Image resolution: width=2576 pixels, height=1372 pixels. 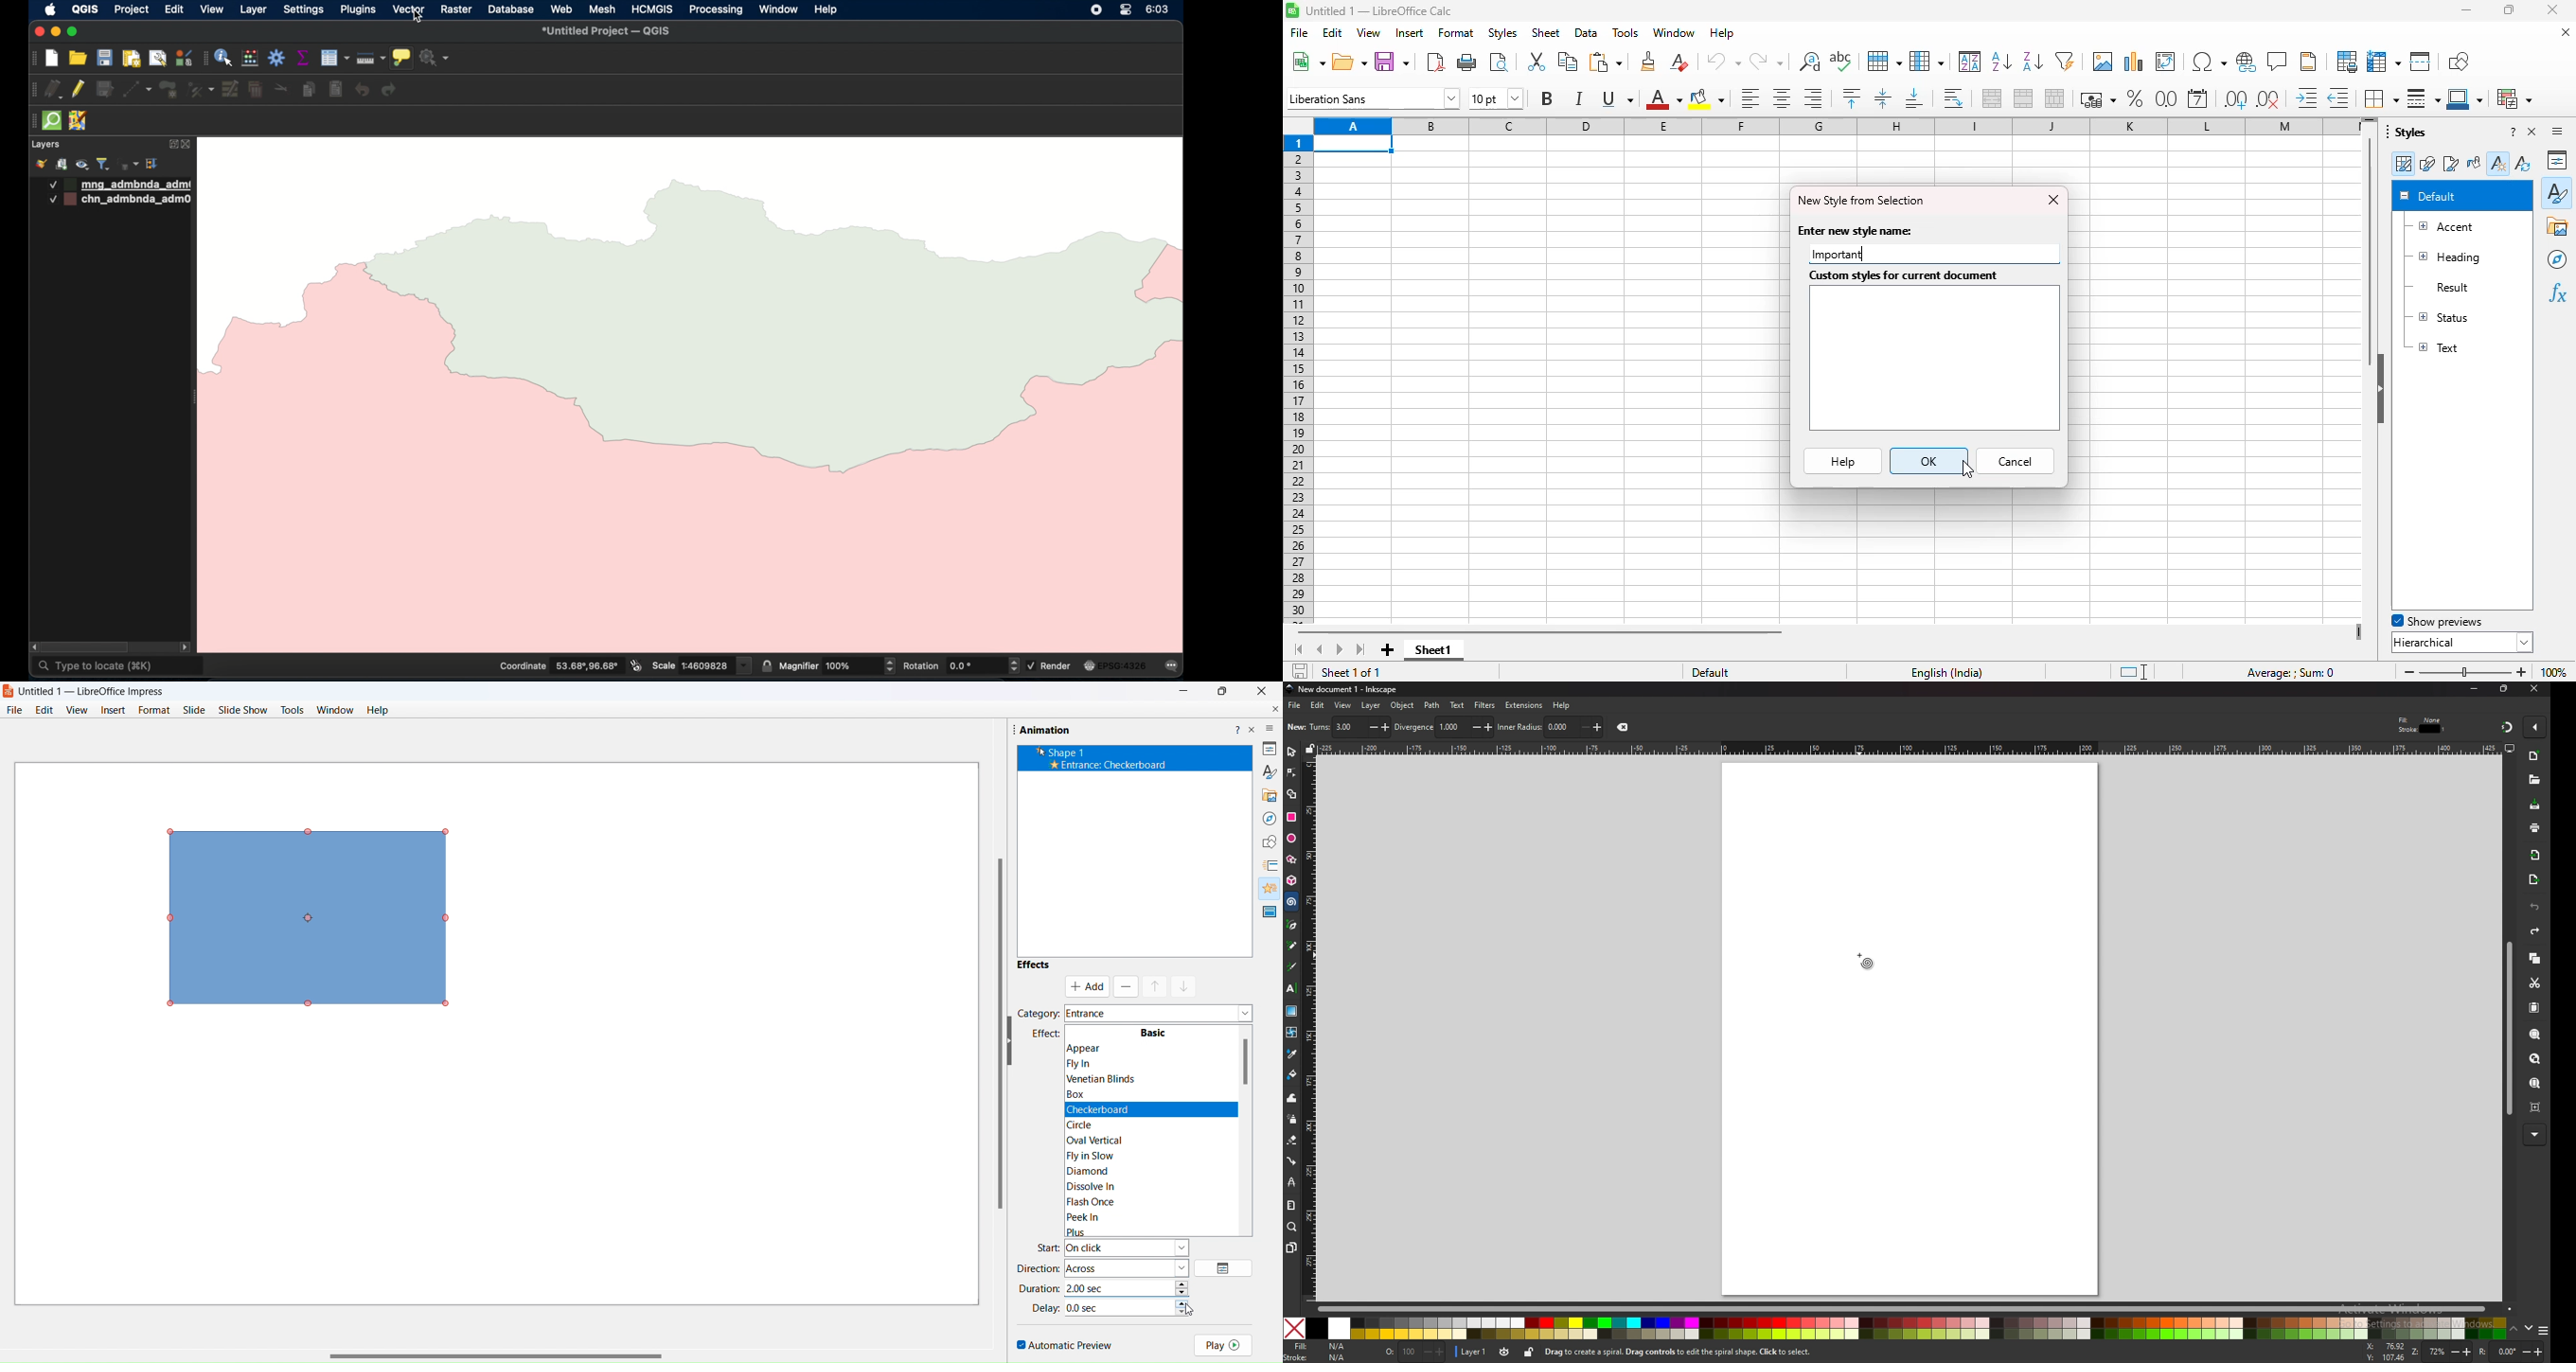 What do you see at coordinates (170, 90) in the screenshot?
I see `add polygon` at bounding box center [170, 90].